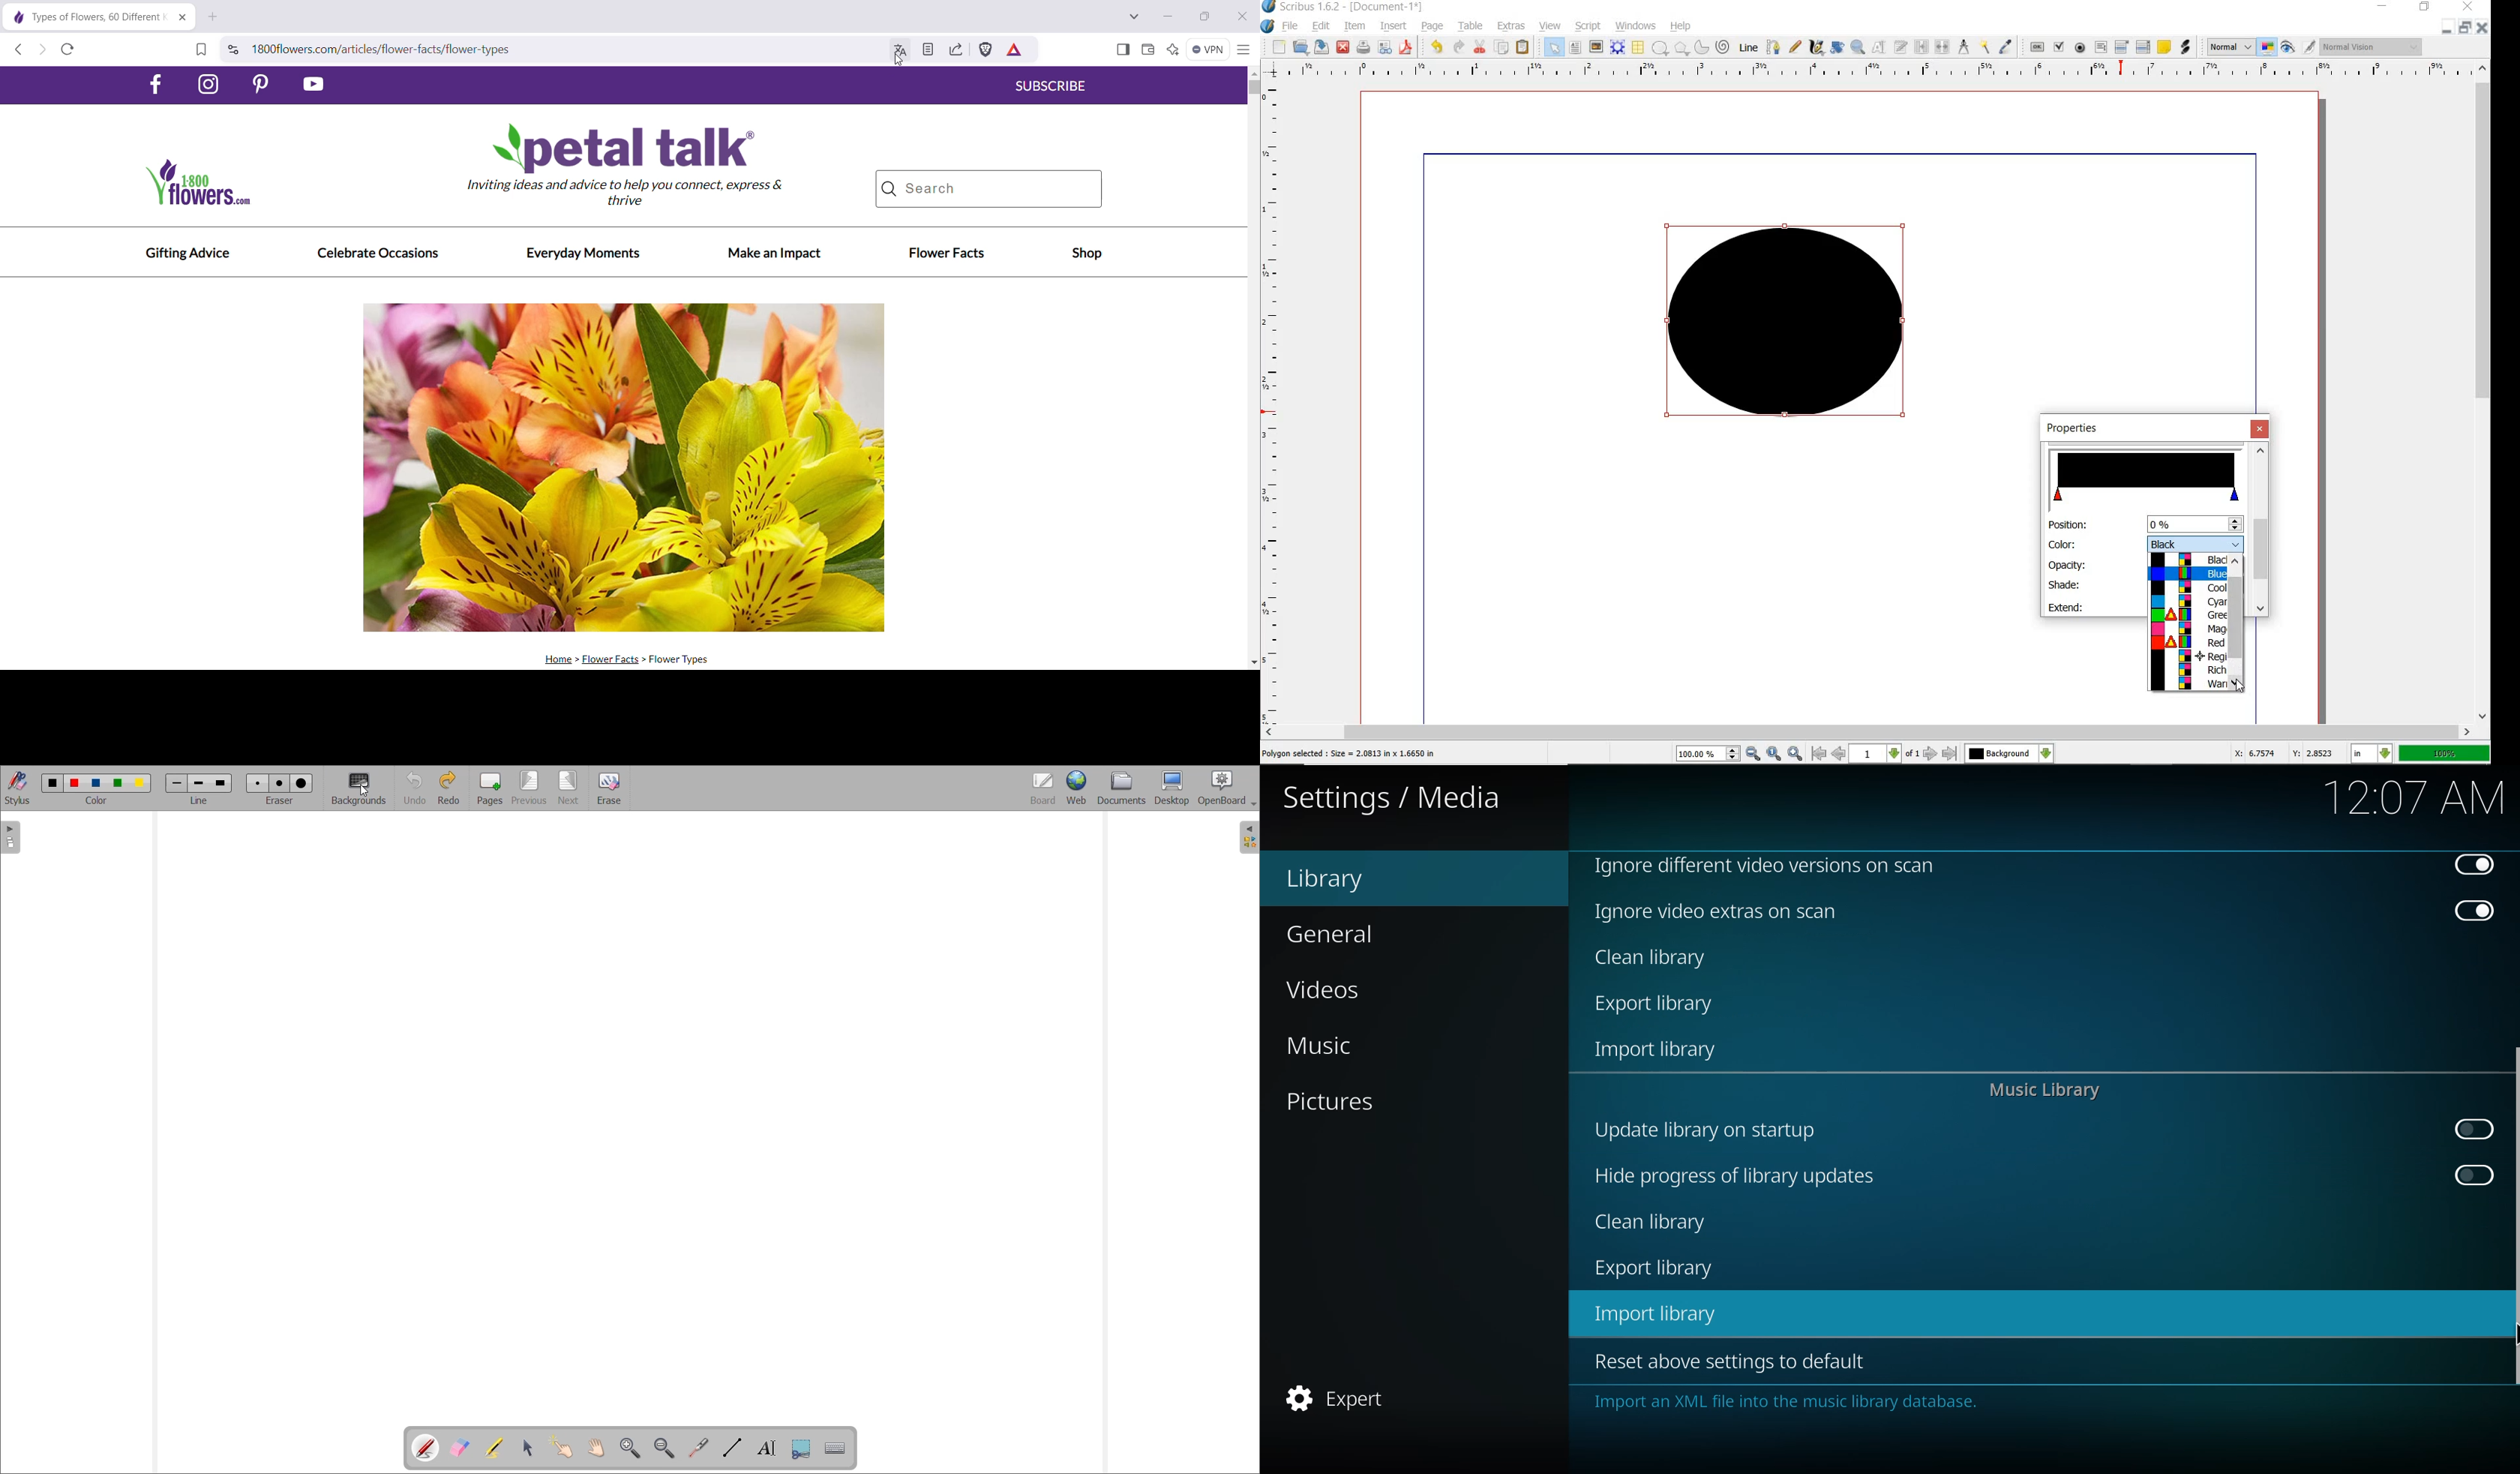 The height and width of the screenshot is (1484, 2520). Describe the element at coordinates (663, 1448) in the screenshot. I see `Zoom out` at that location.